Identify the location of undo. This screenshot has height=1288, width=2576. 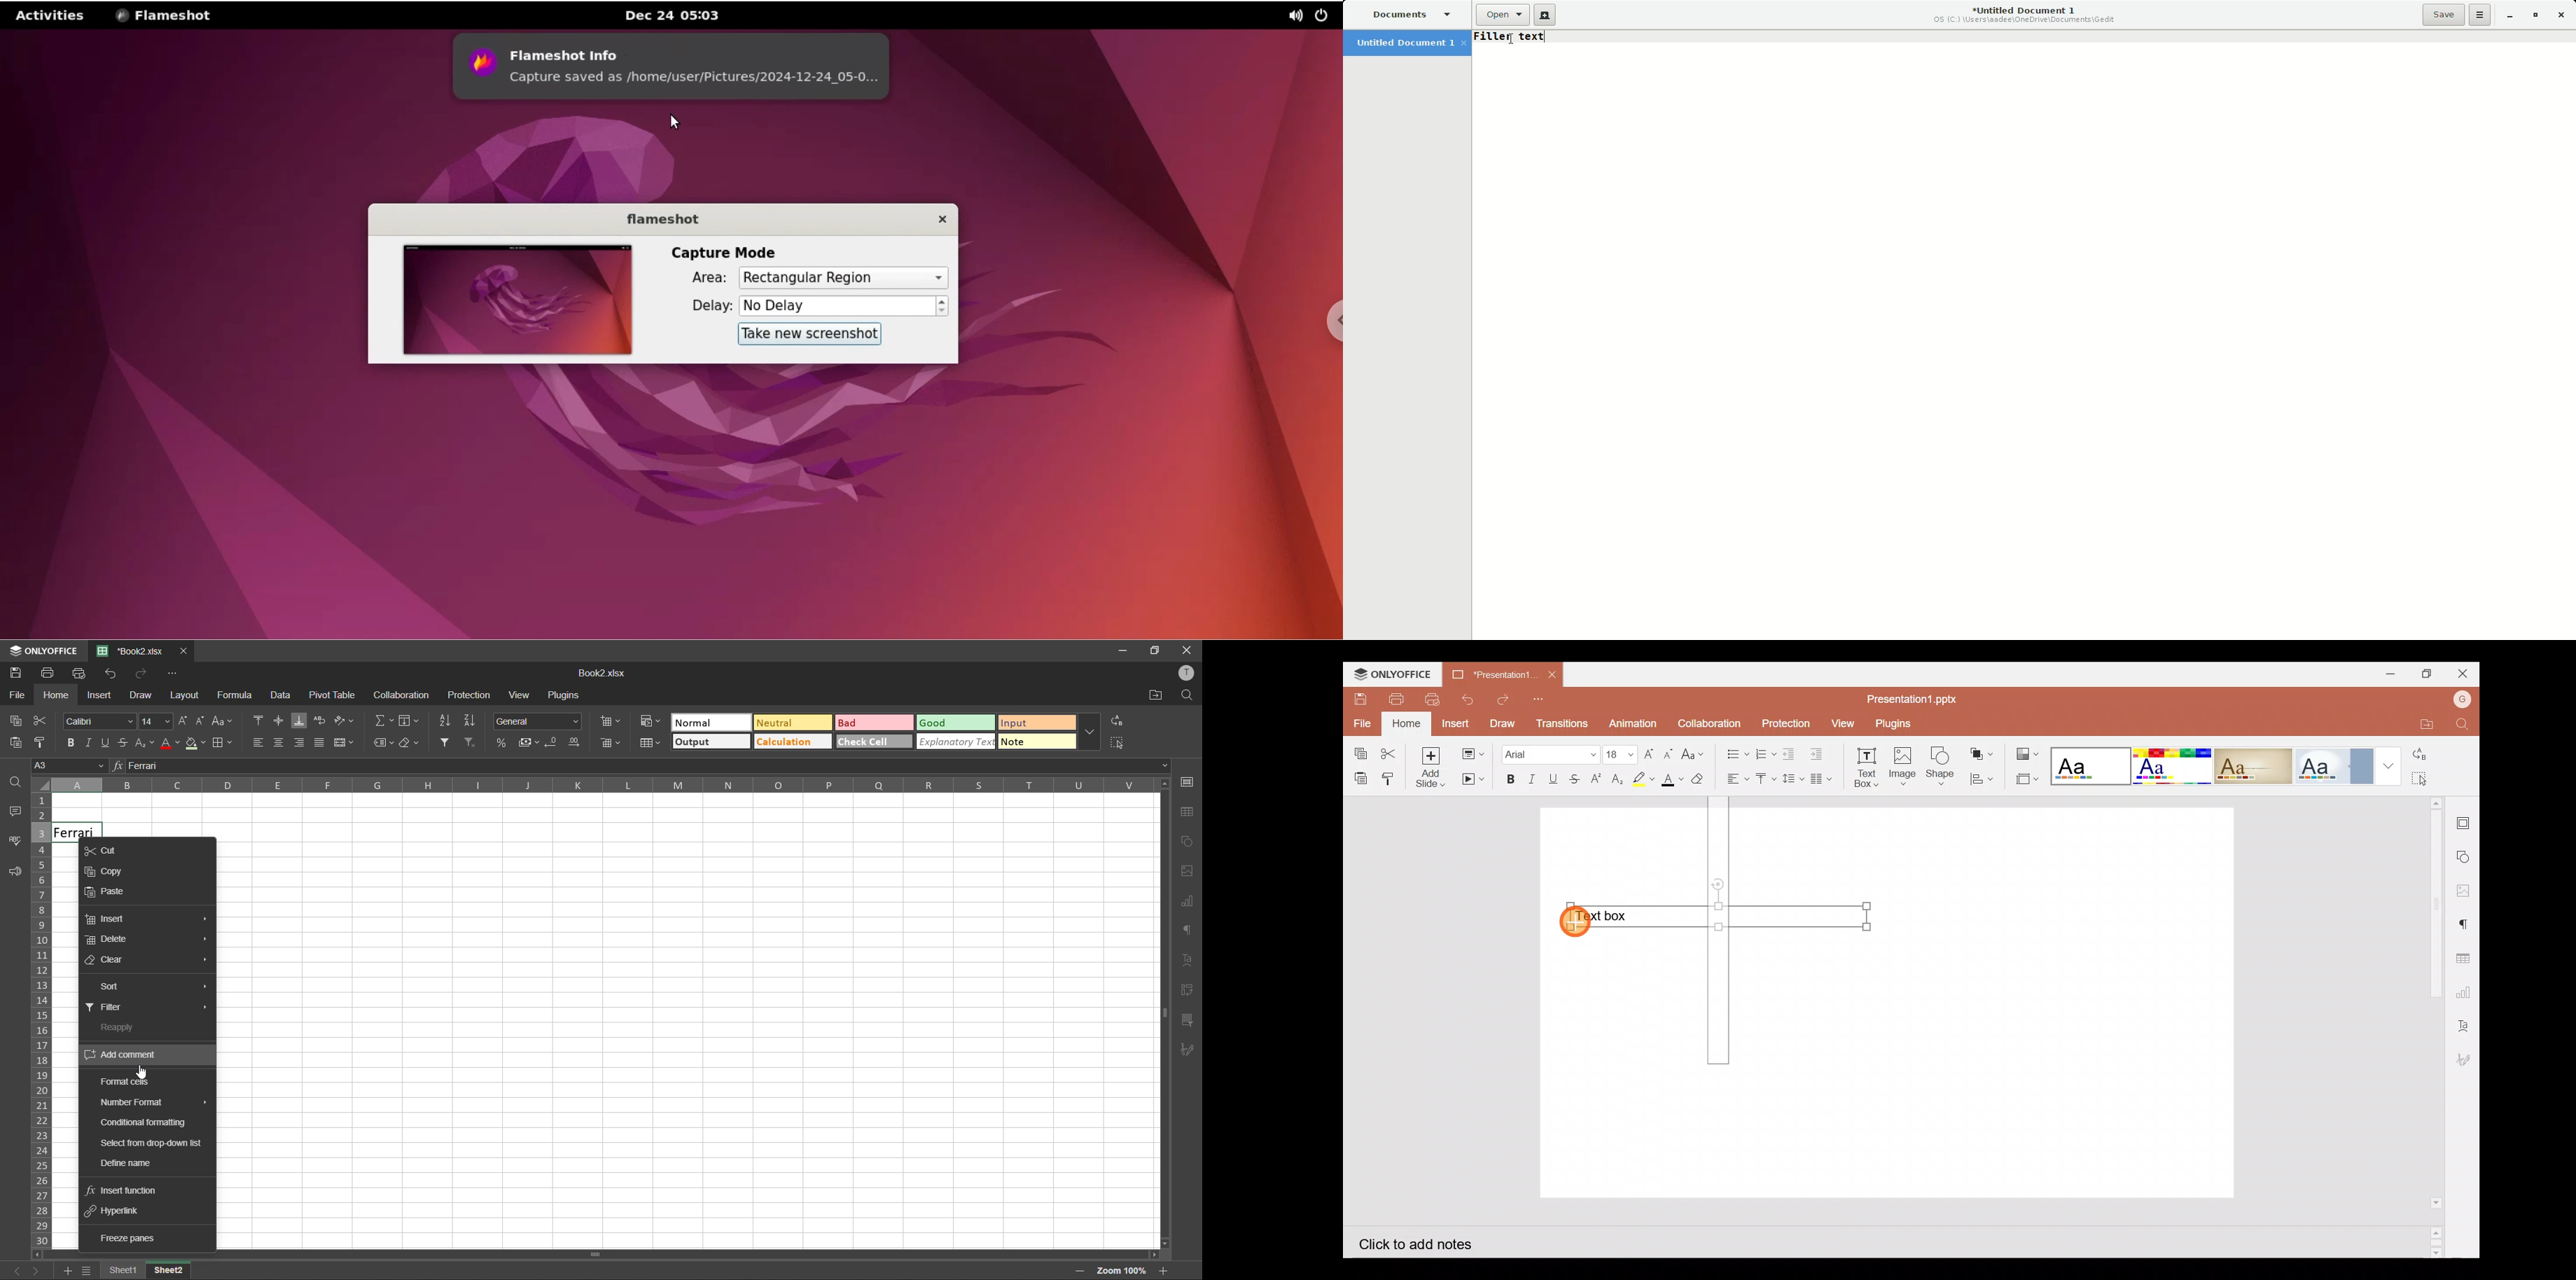
(111, 673).